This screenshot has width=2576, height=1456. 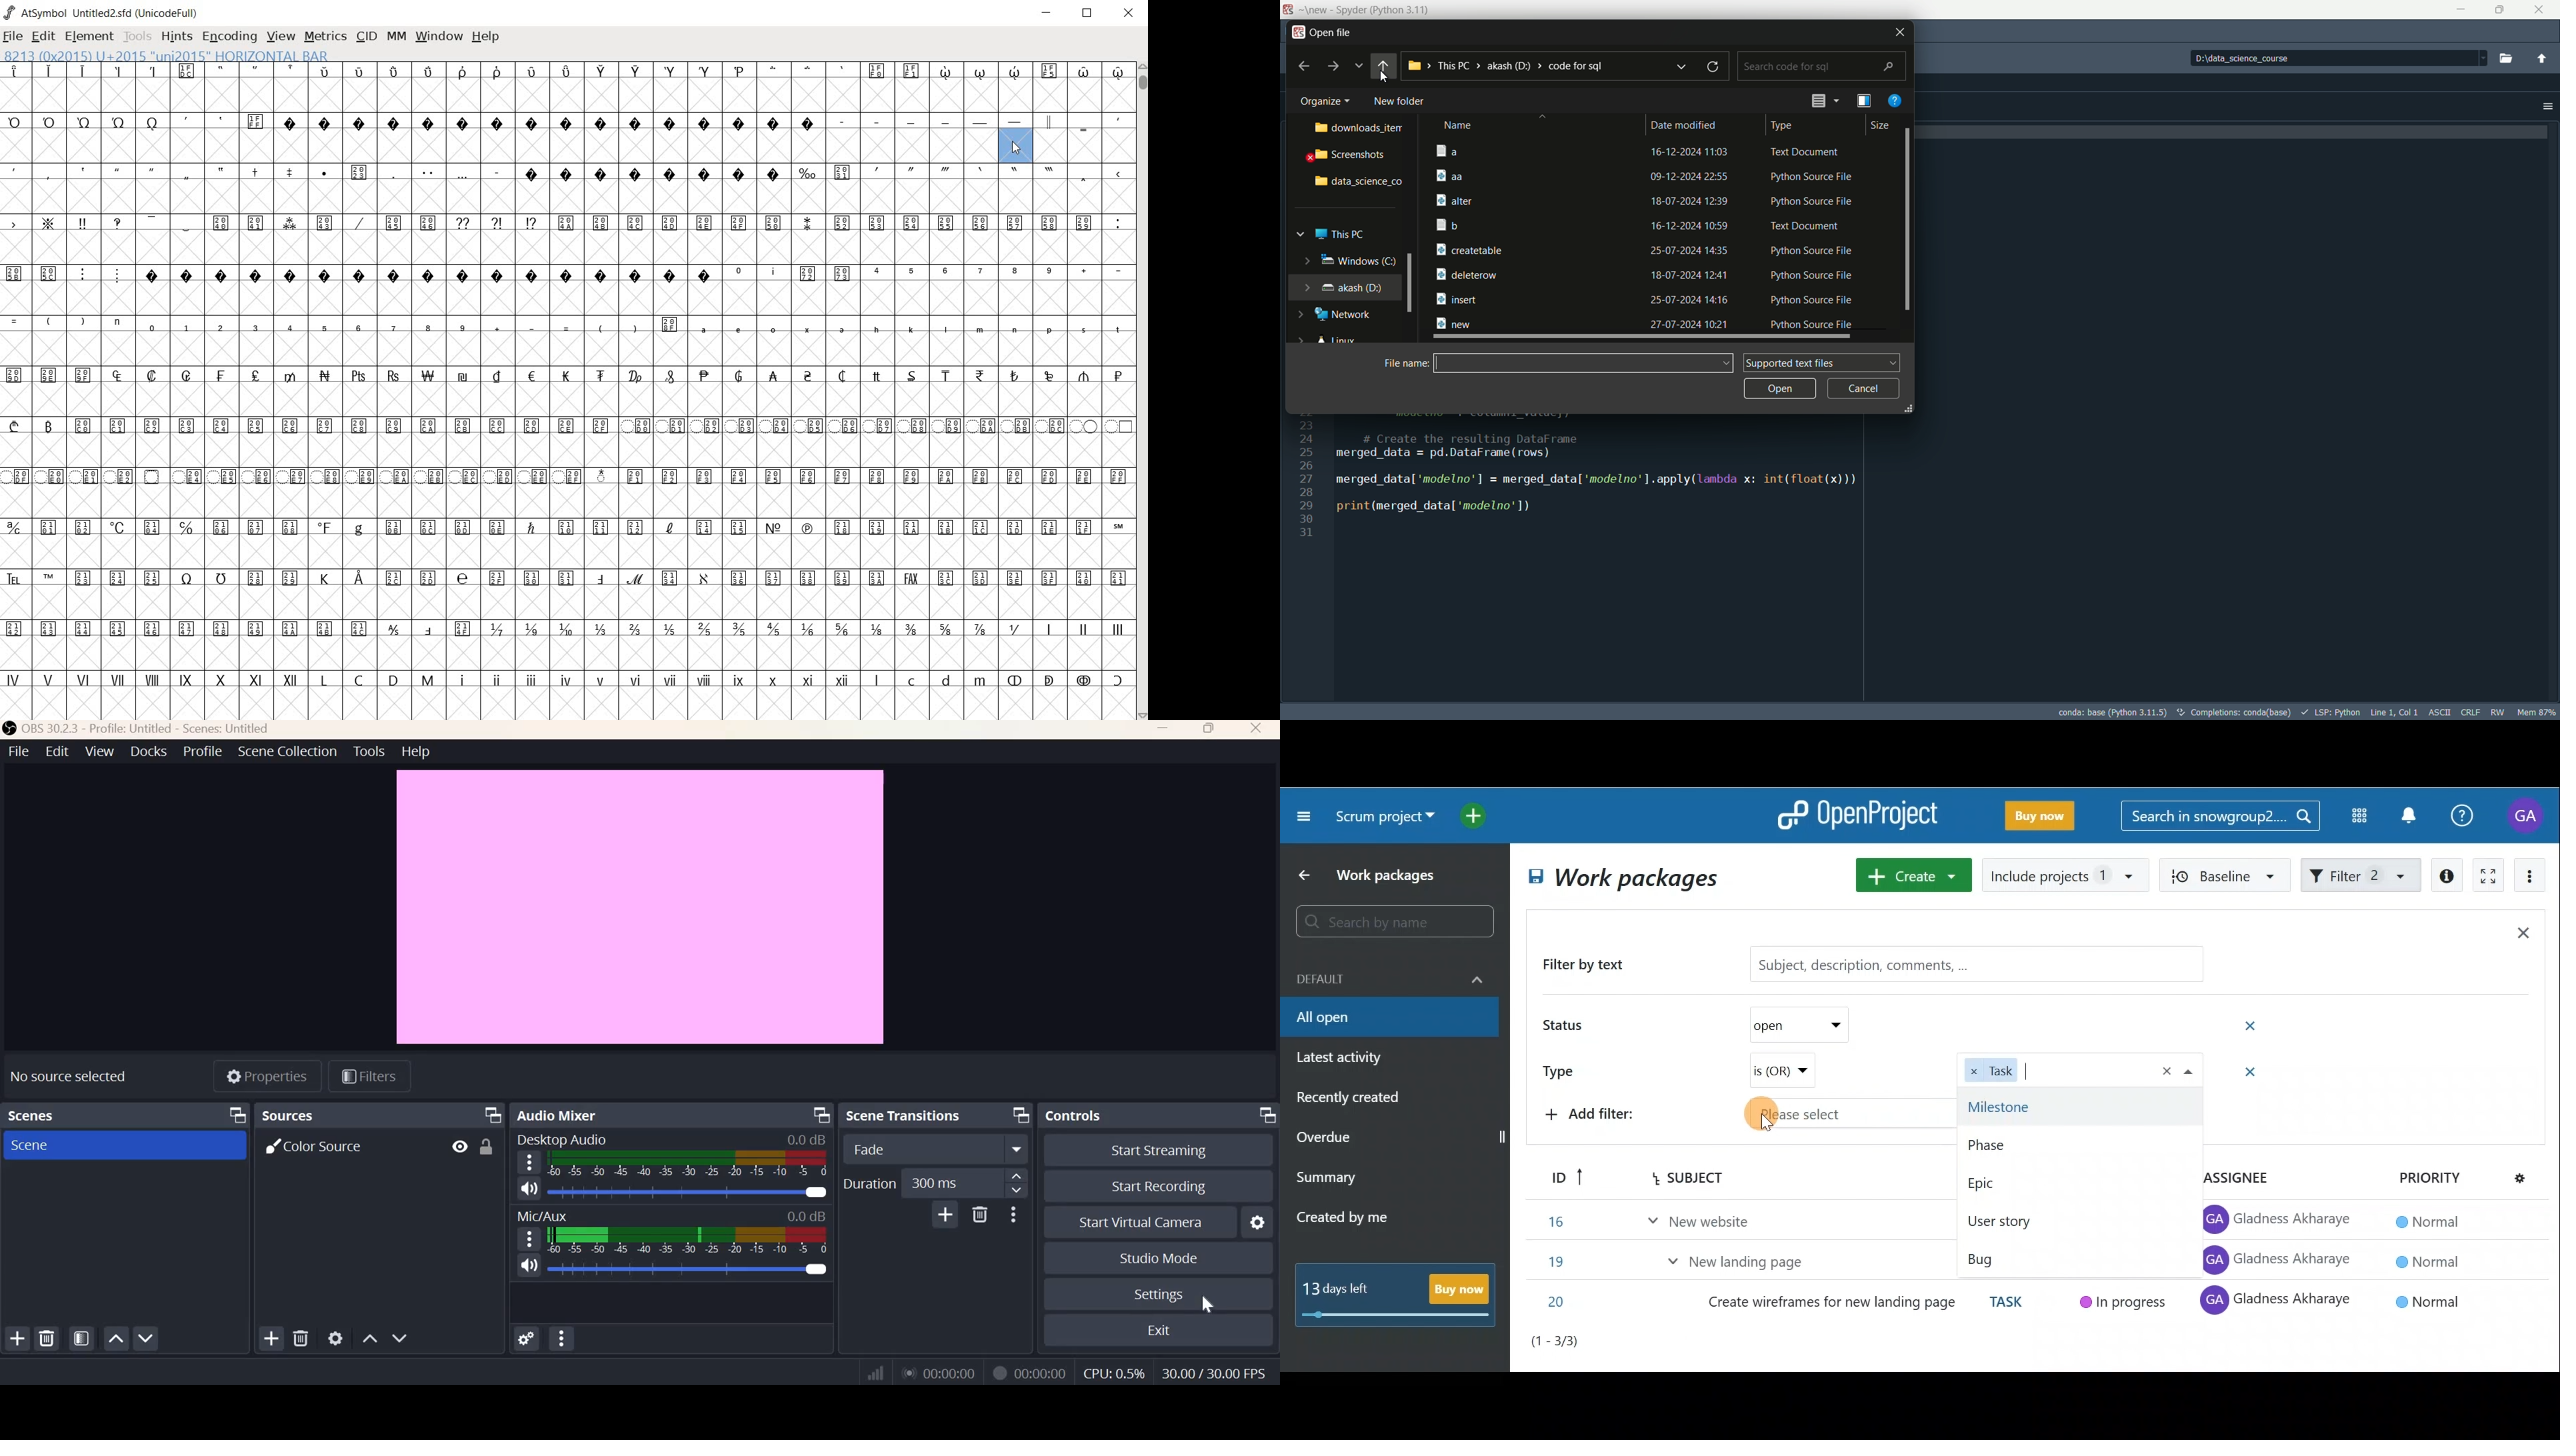 What do you see at coordinates (117, 1339) in the screenshot?
I see `Move scene up` at bounding box center [117, 1339].